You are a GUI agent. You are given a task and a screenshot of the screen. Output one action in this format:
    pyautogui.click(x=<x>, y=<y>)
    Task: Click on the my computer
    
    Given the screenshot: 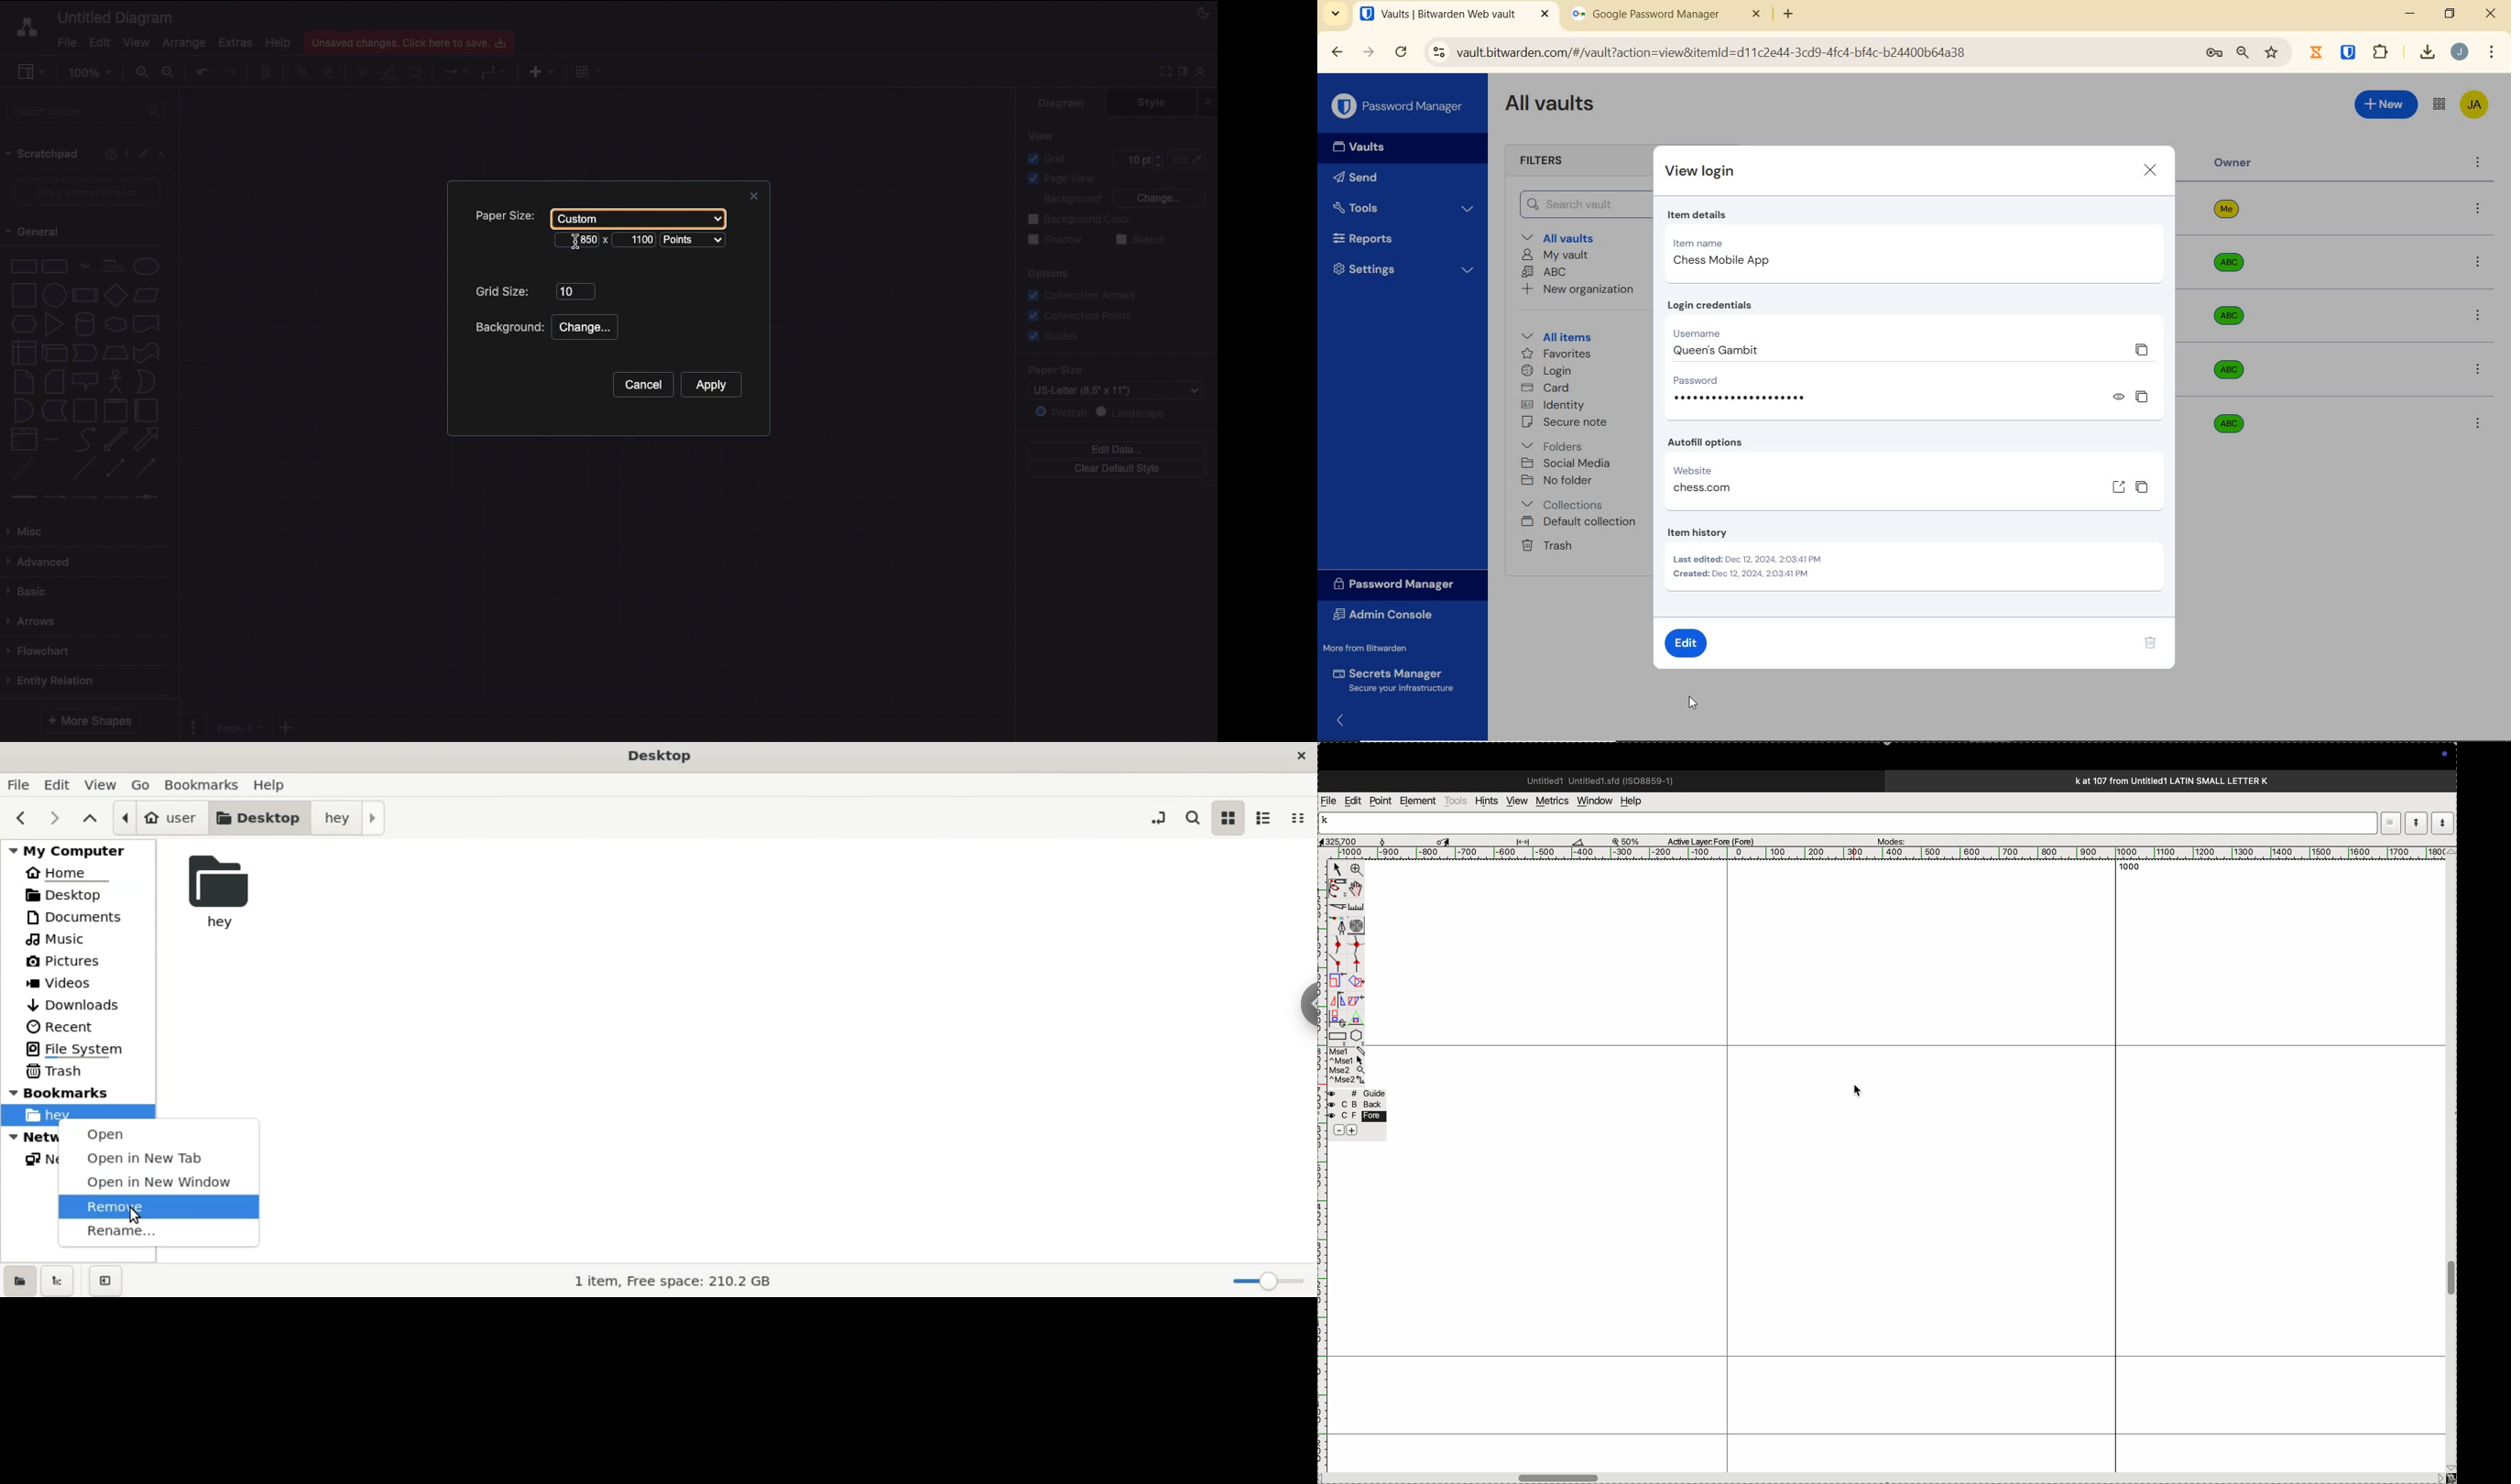 What is the action you would take?
    pyautogui.click(x=80, y=851)
    